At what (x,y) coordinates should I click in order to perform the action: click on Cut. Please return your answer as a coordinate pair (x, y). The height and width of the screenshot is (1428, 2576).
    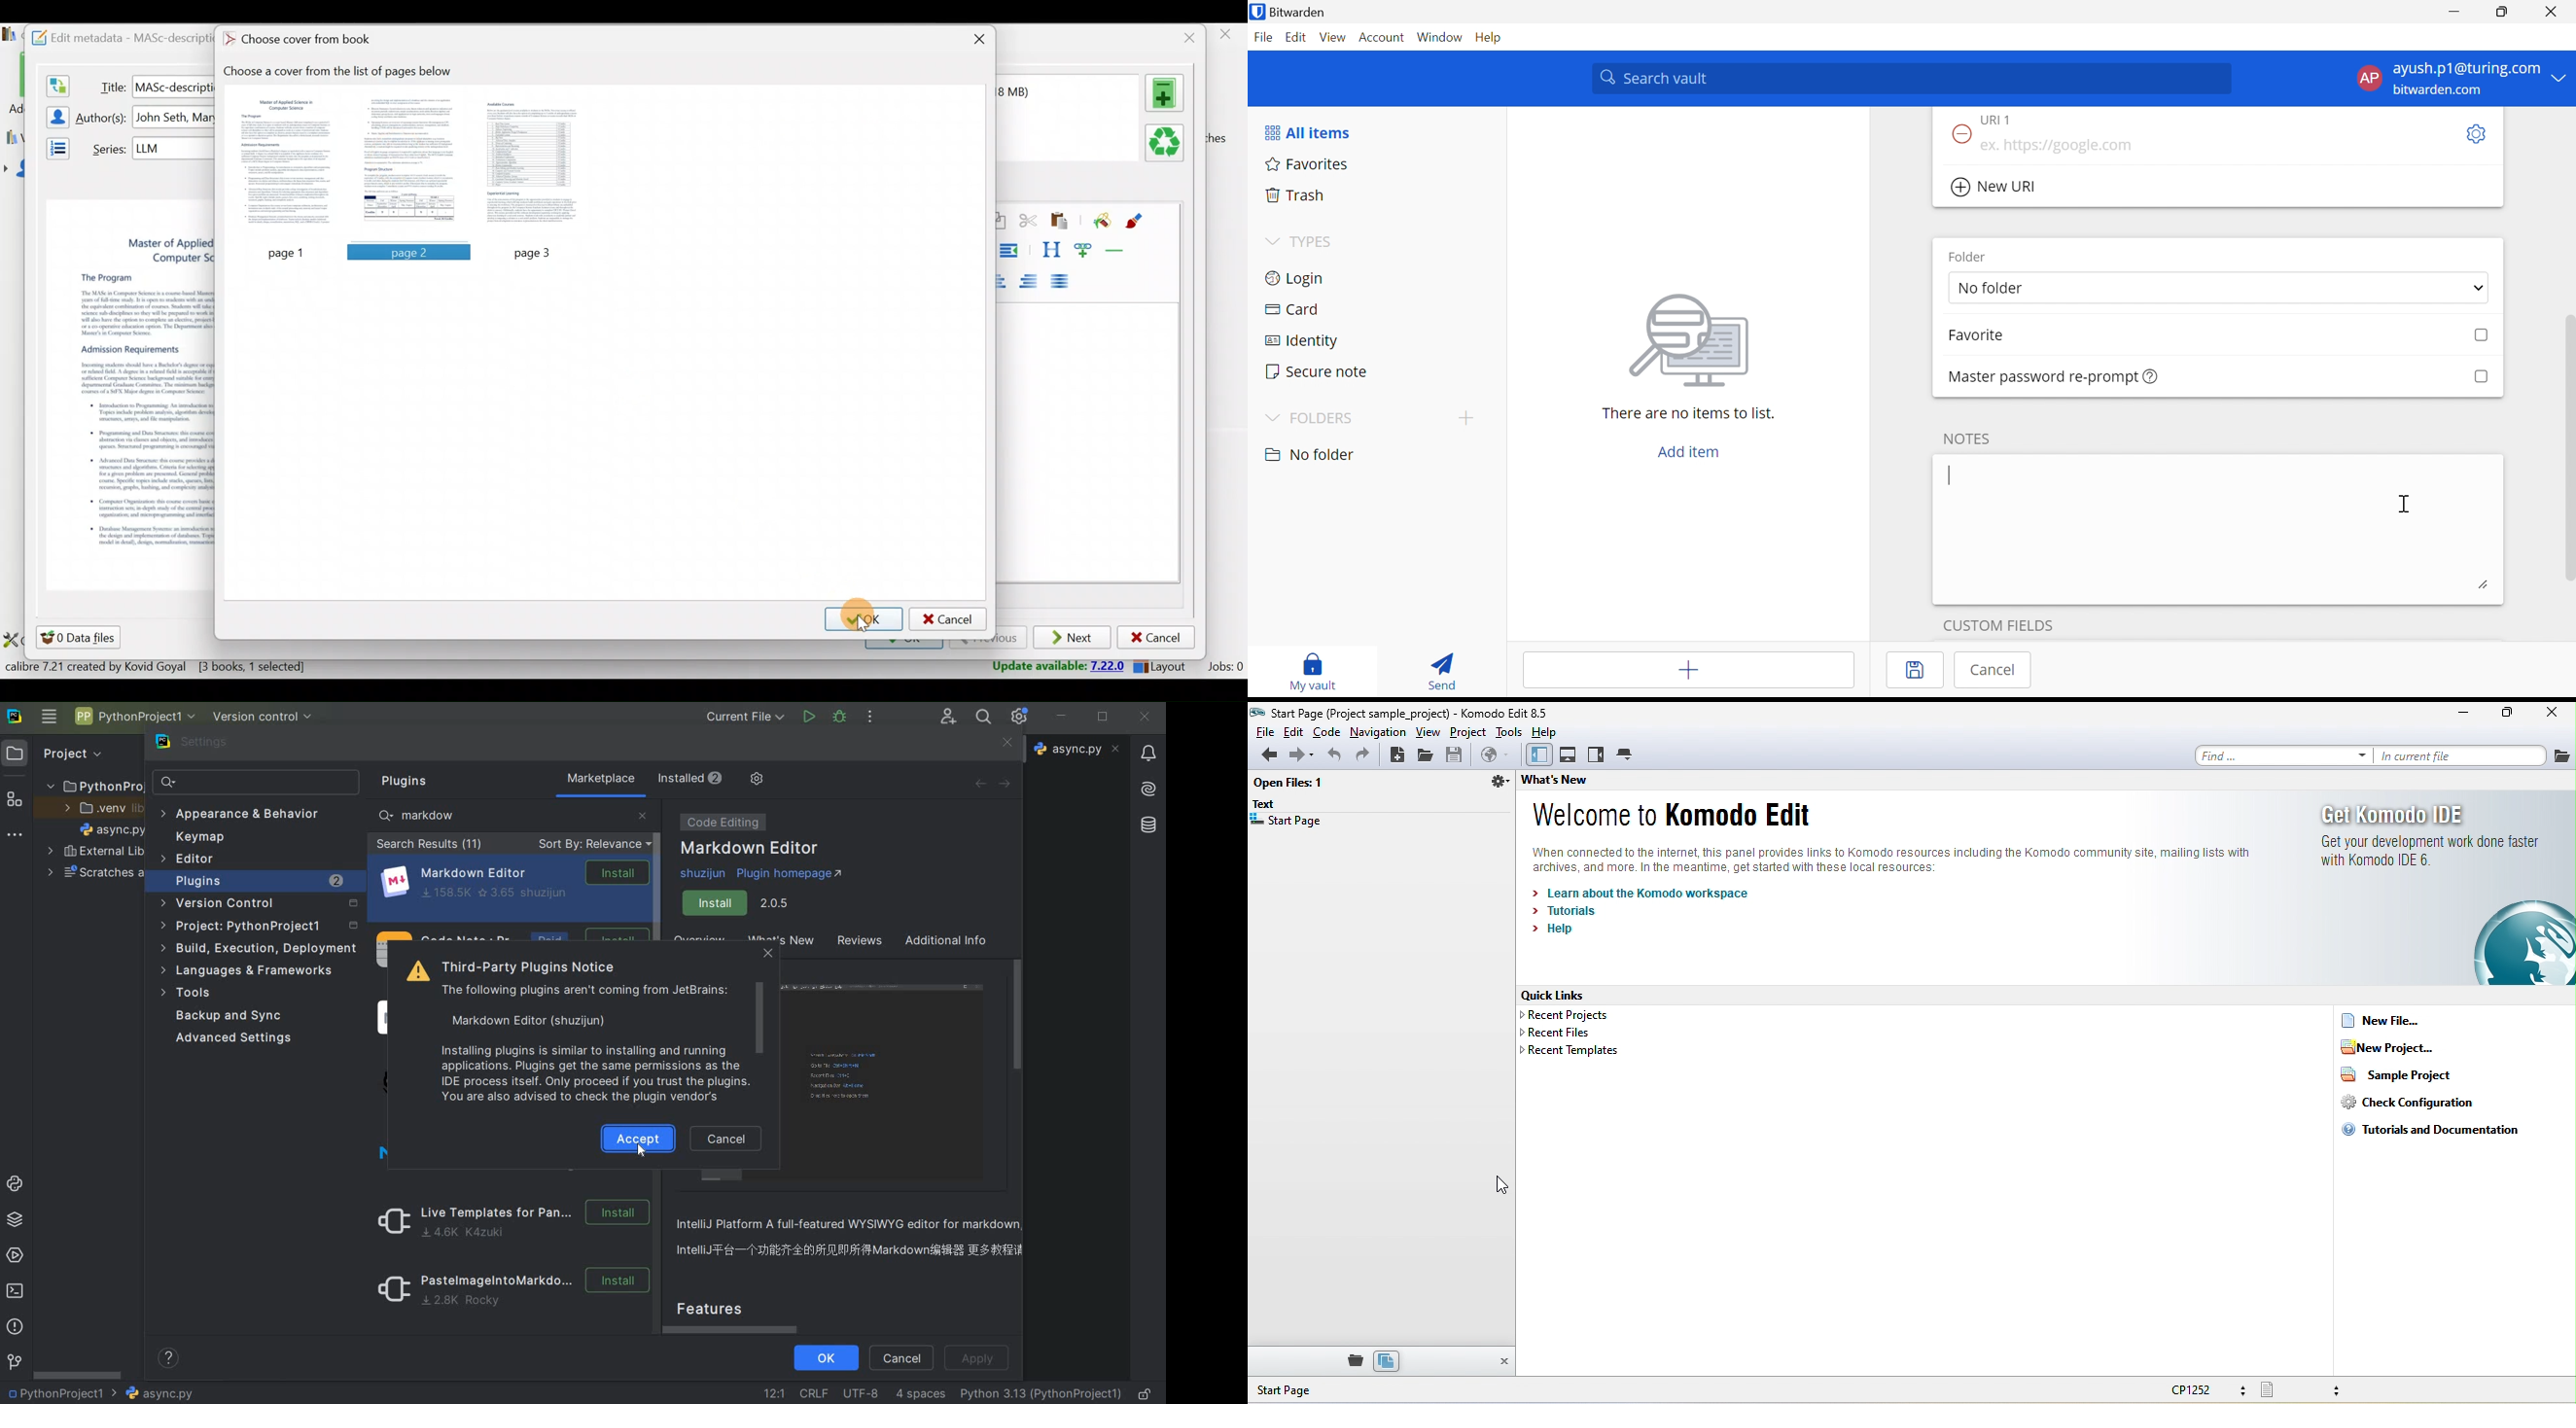
    Looking at the image, I should click on (1028, 223).